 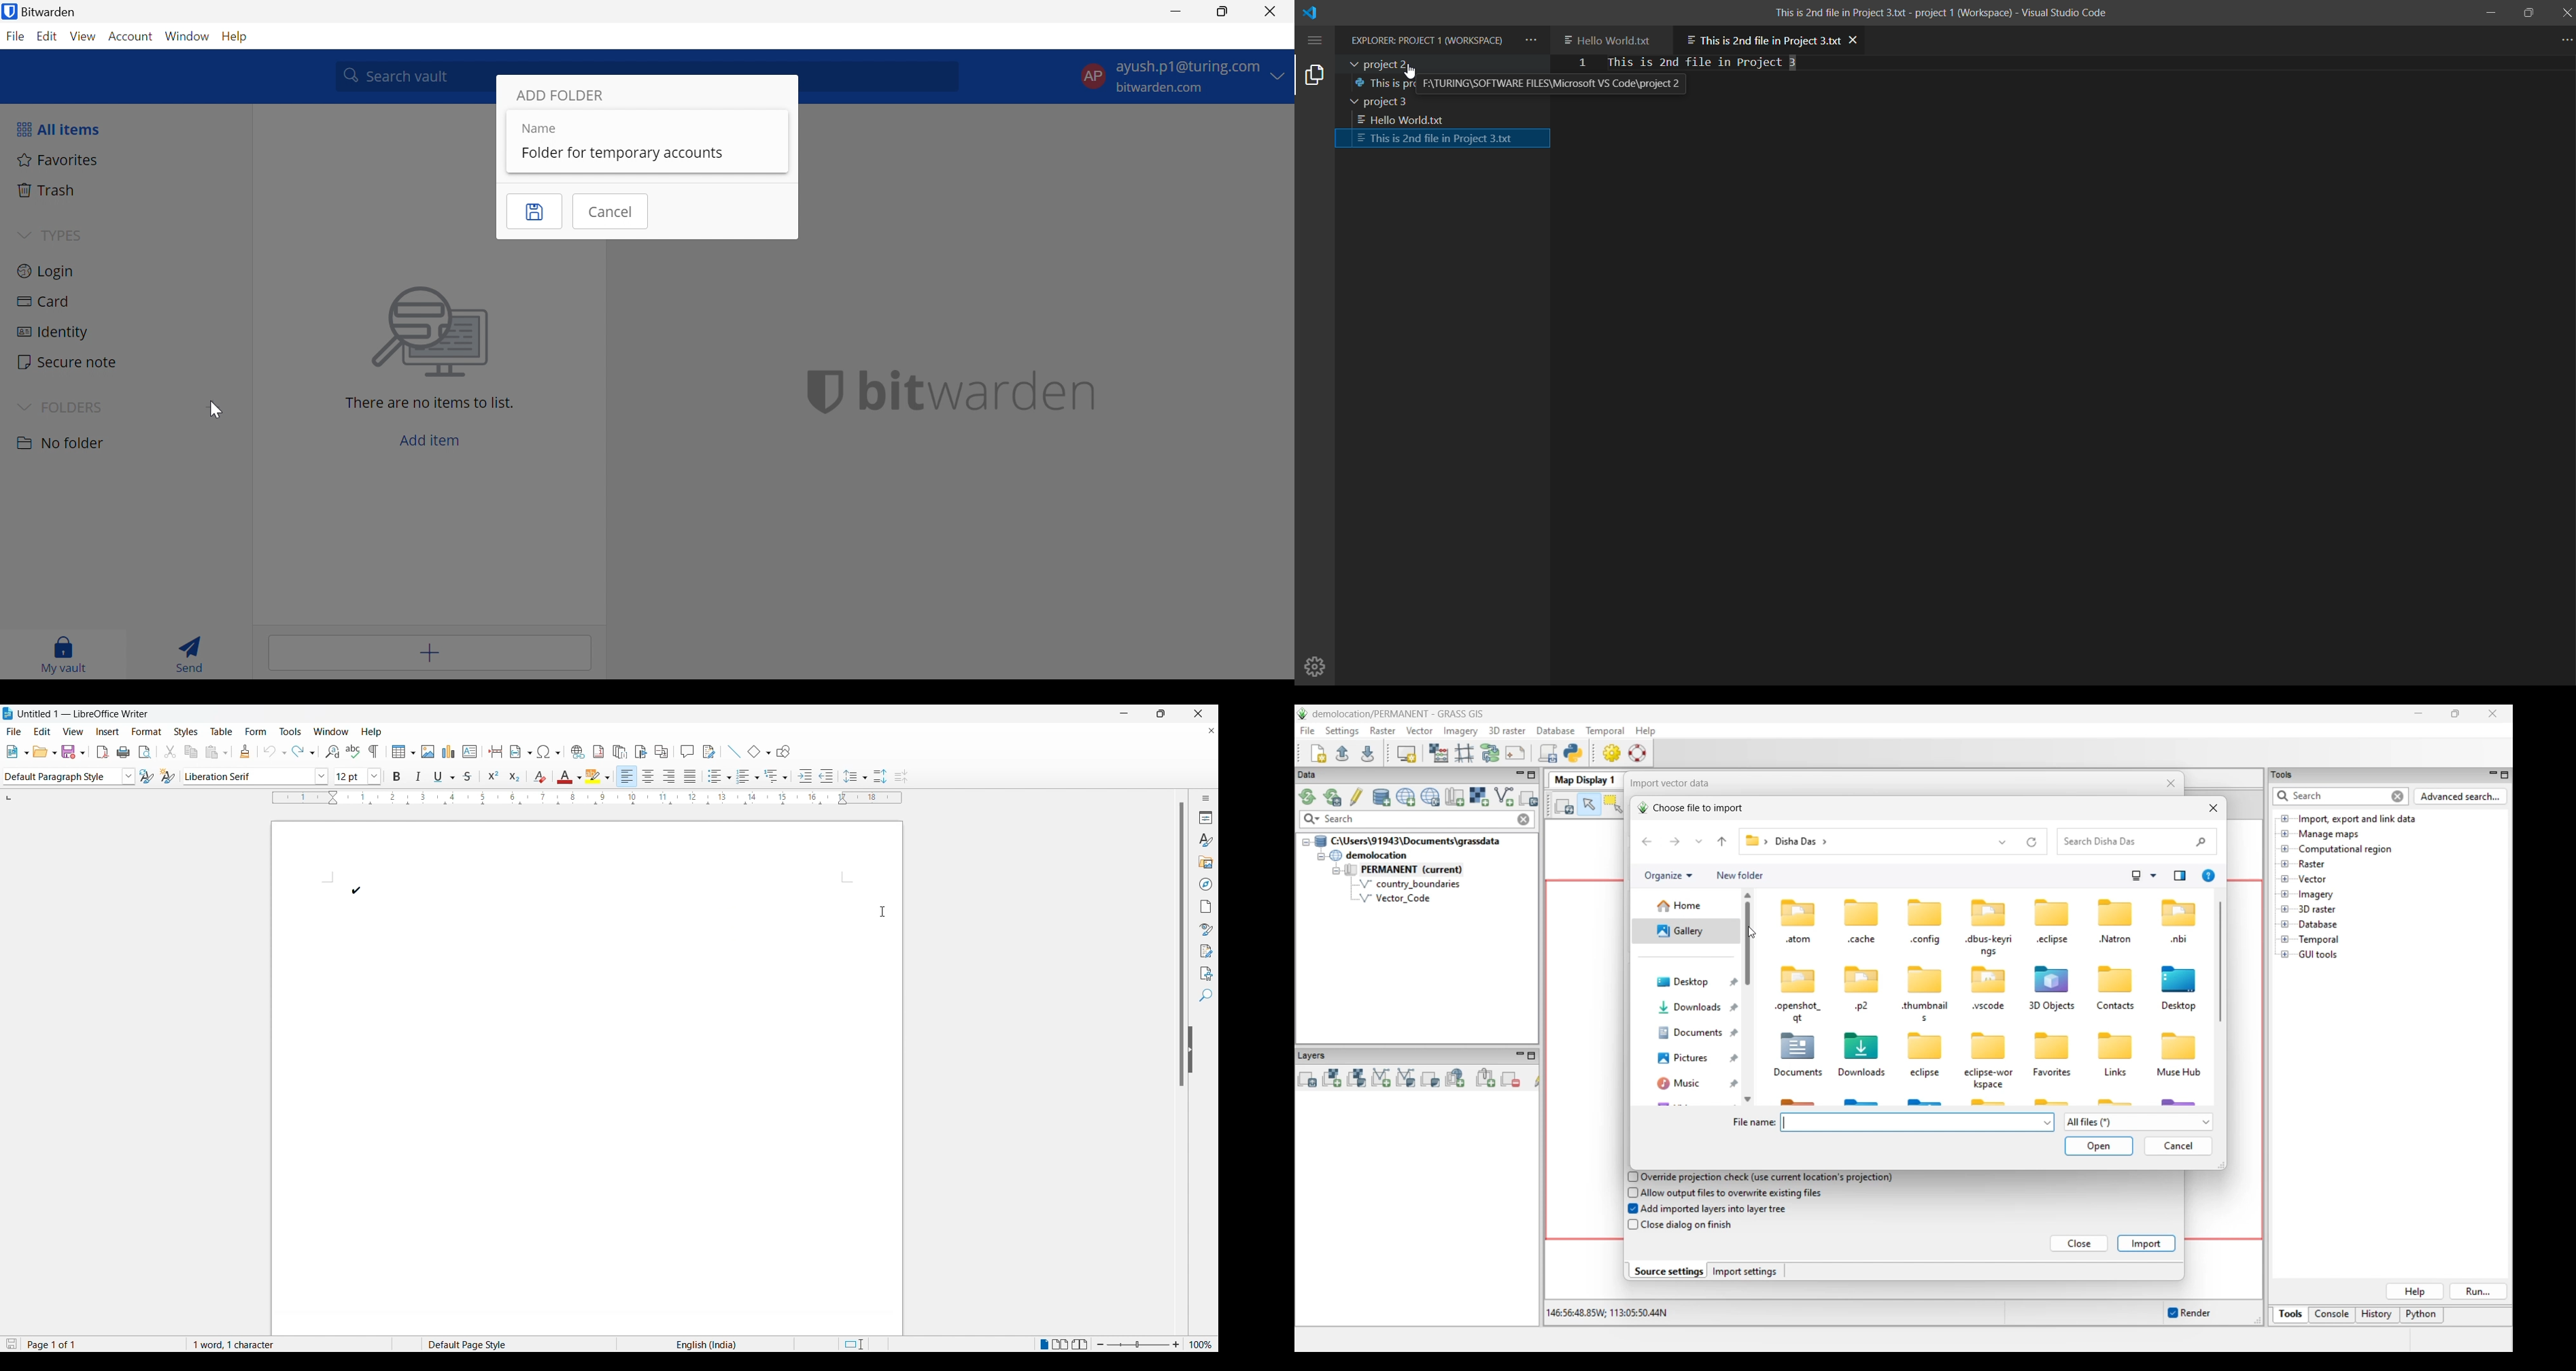 What do you see at coordinates (855, 773) in the screenshot?
I see `Selected line spacing` at bounding box center [855, 773].